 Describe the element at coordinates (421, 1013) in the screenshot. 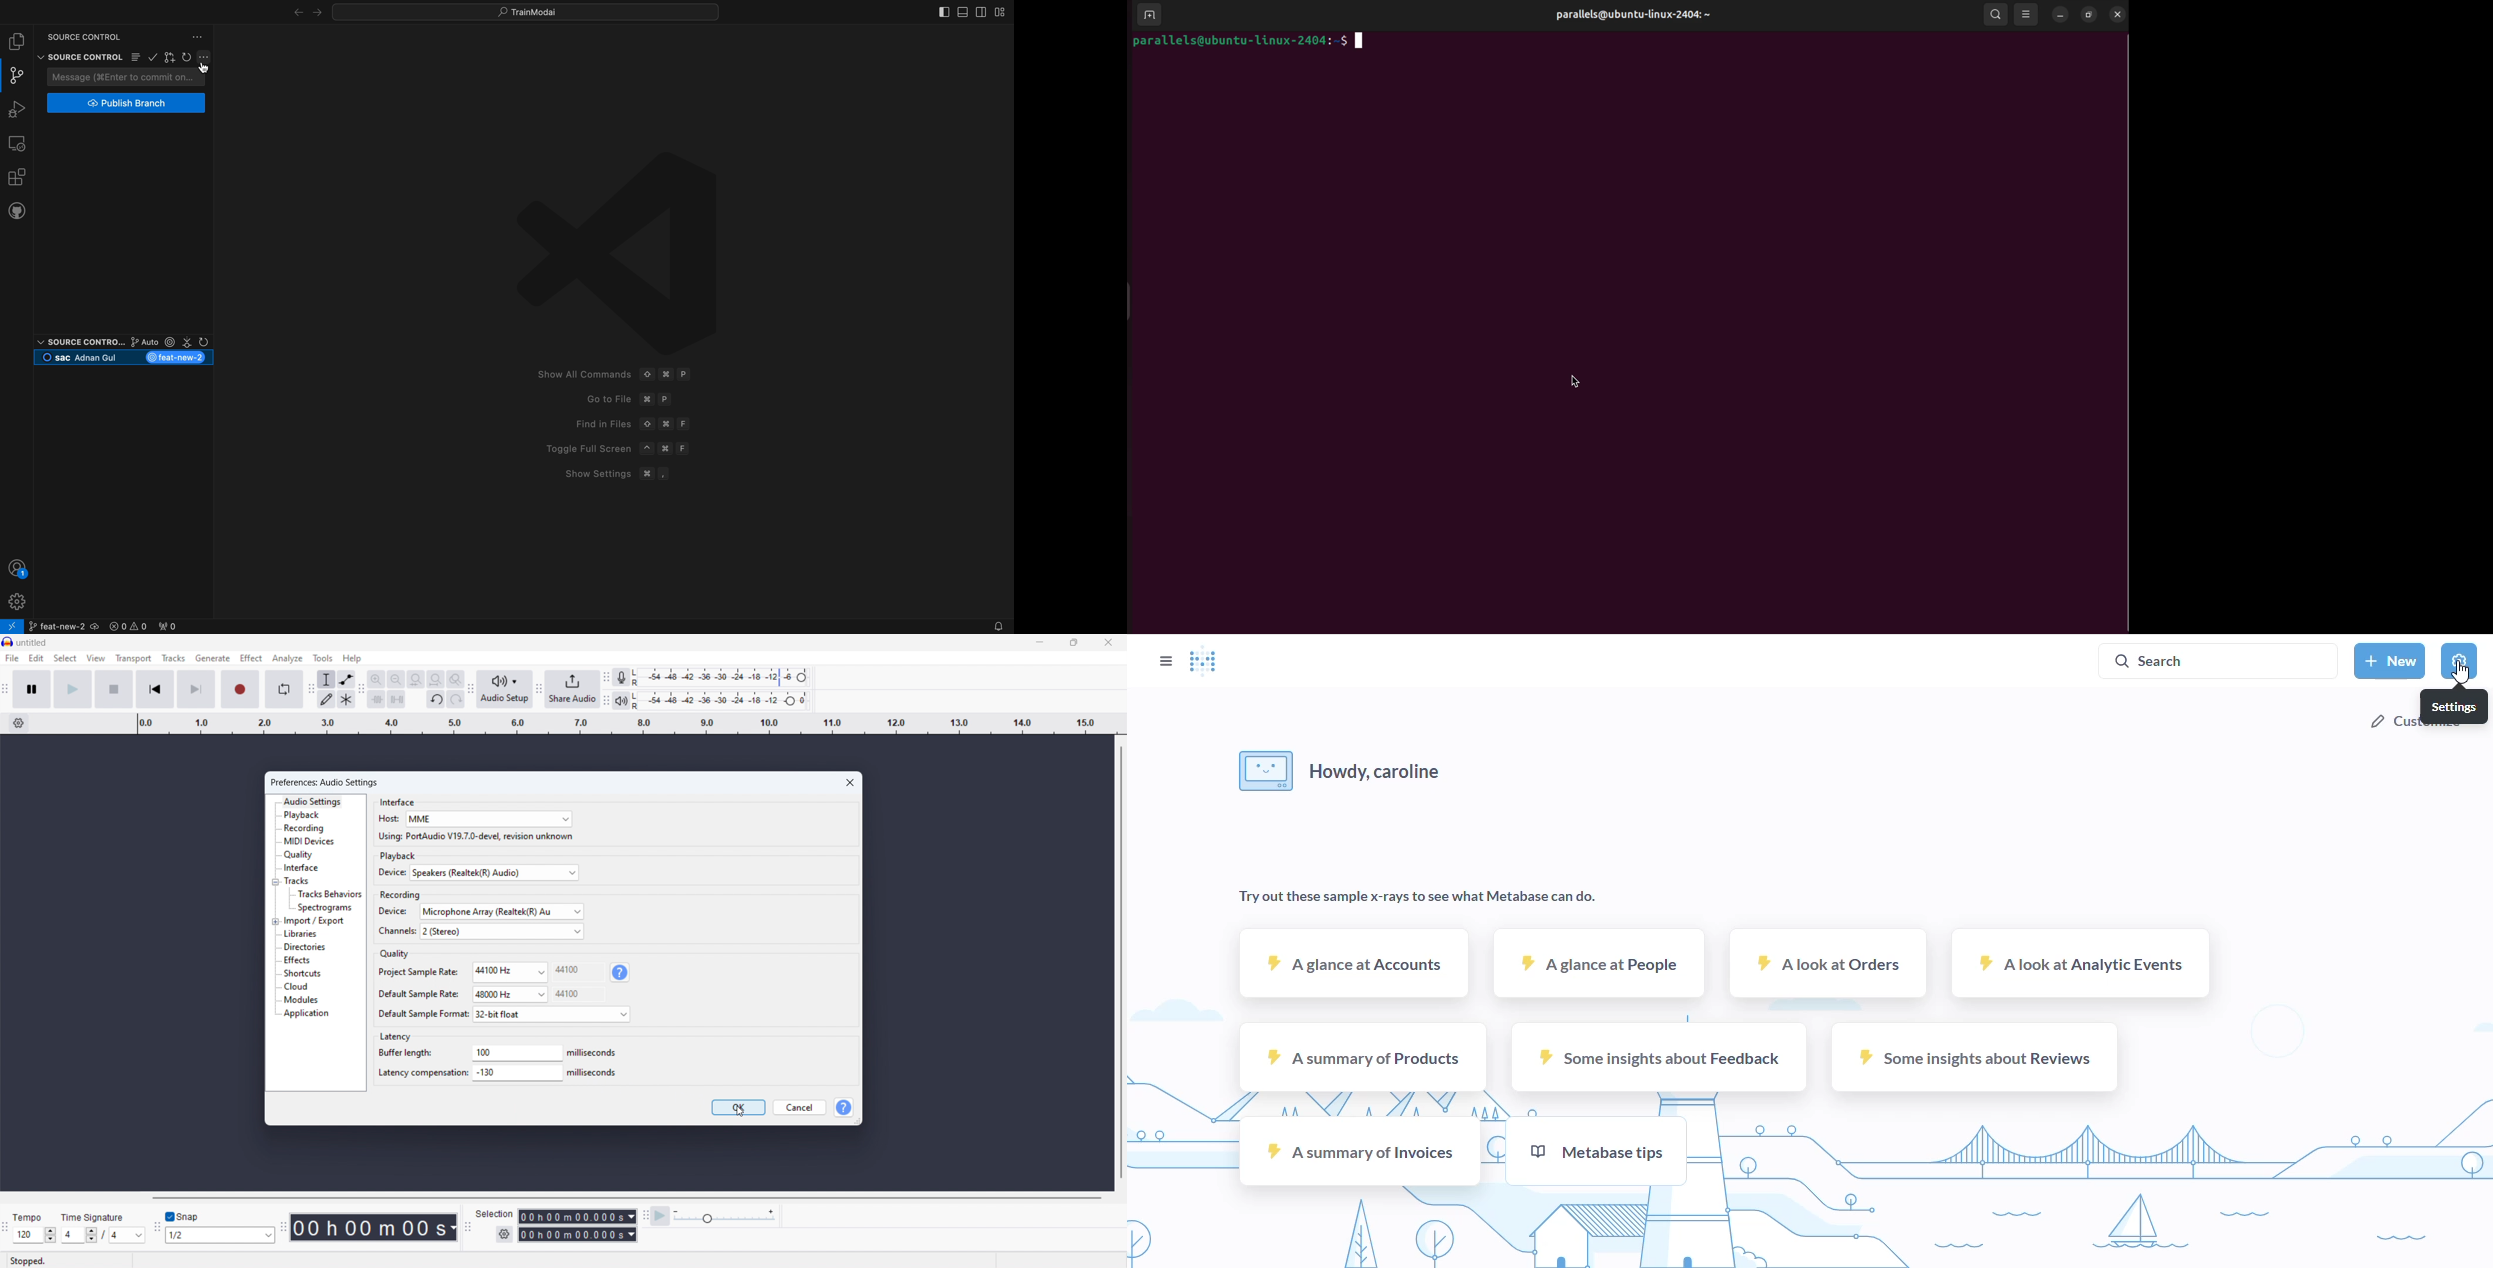

I see `Default sample format` at that location.